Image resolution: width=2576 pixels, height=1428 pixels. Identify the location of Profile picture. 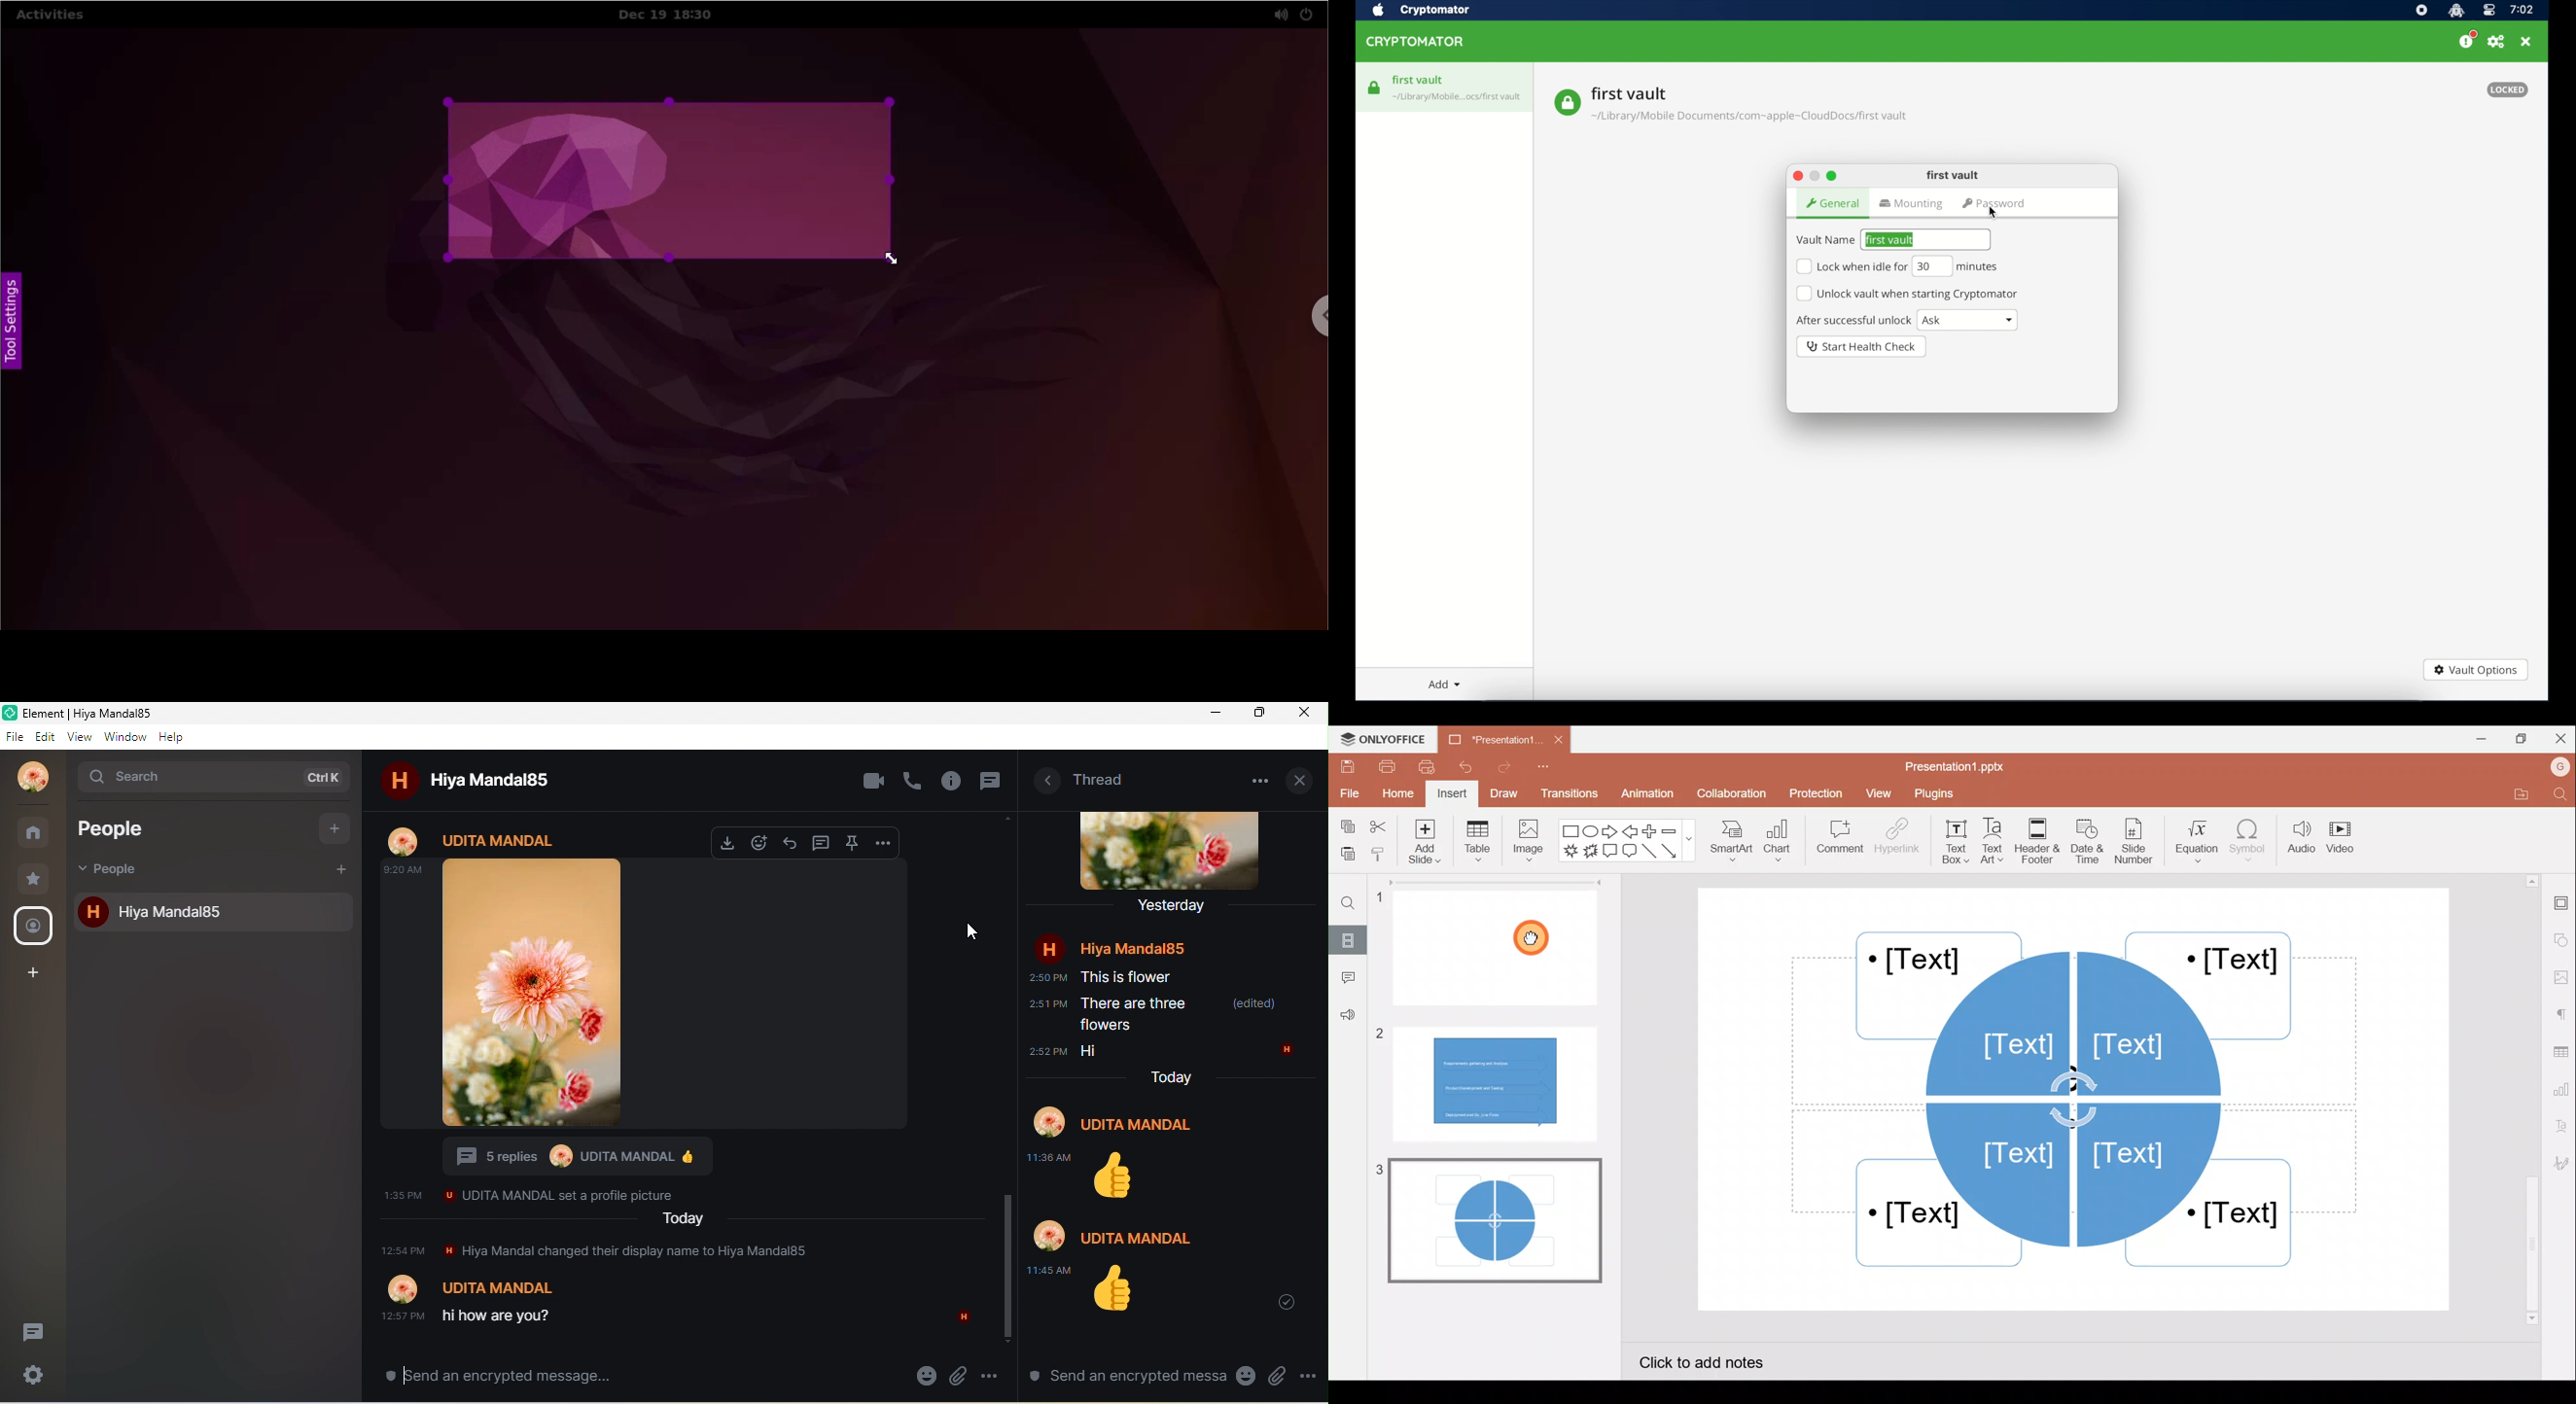
(404, 1288).